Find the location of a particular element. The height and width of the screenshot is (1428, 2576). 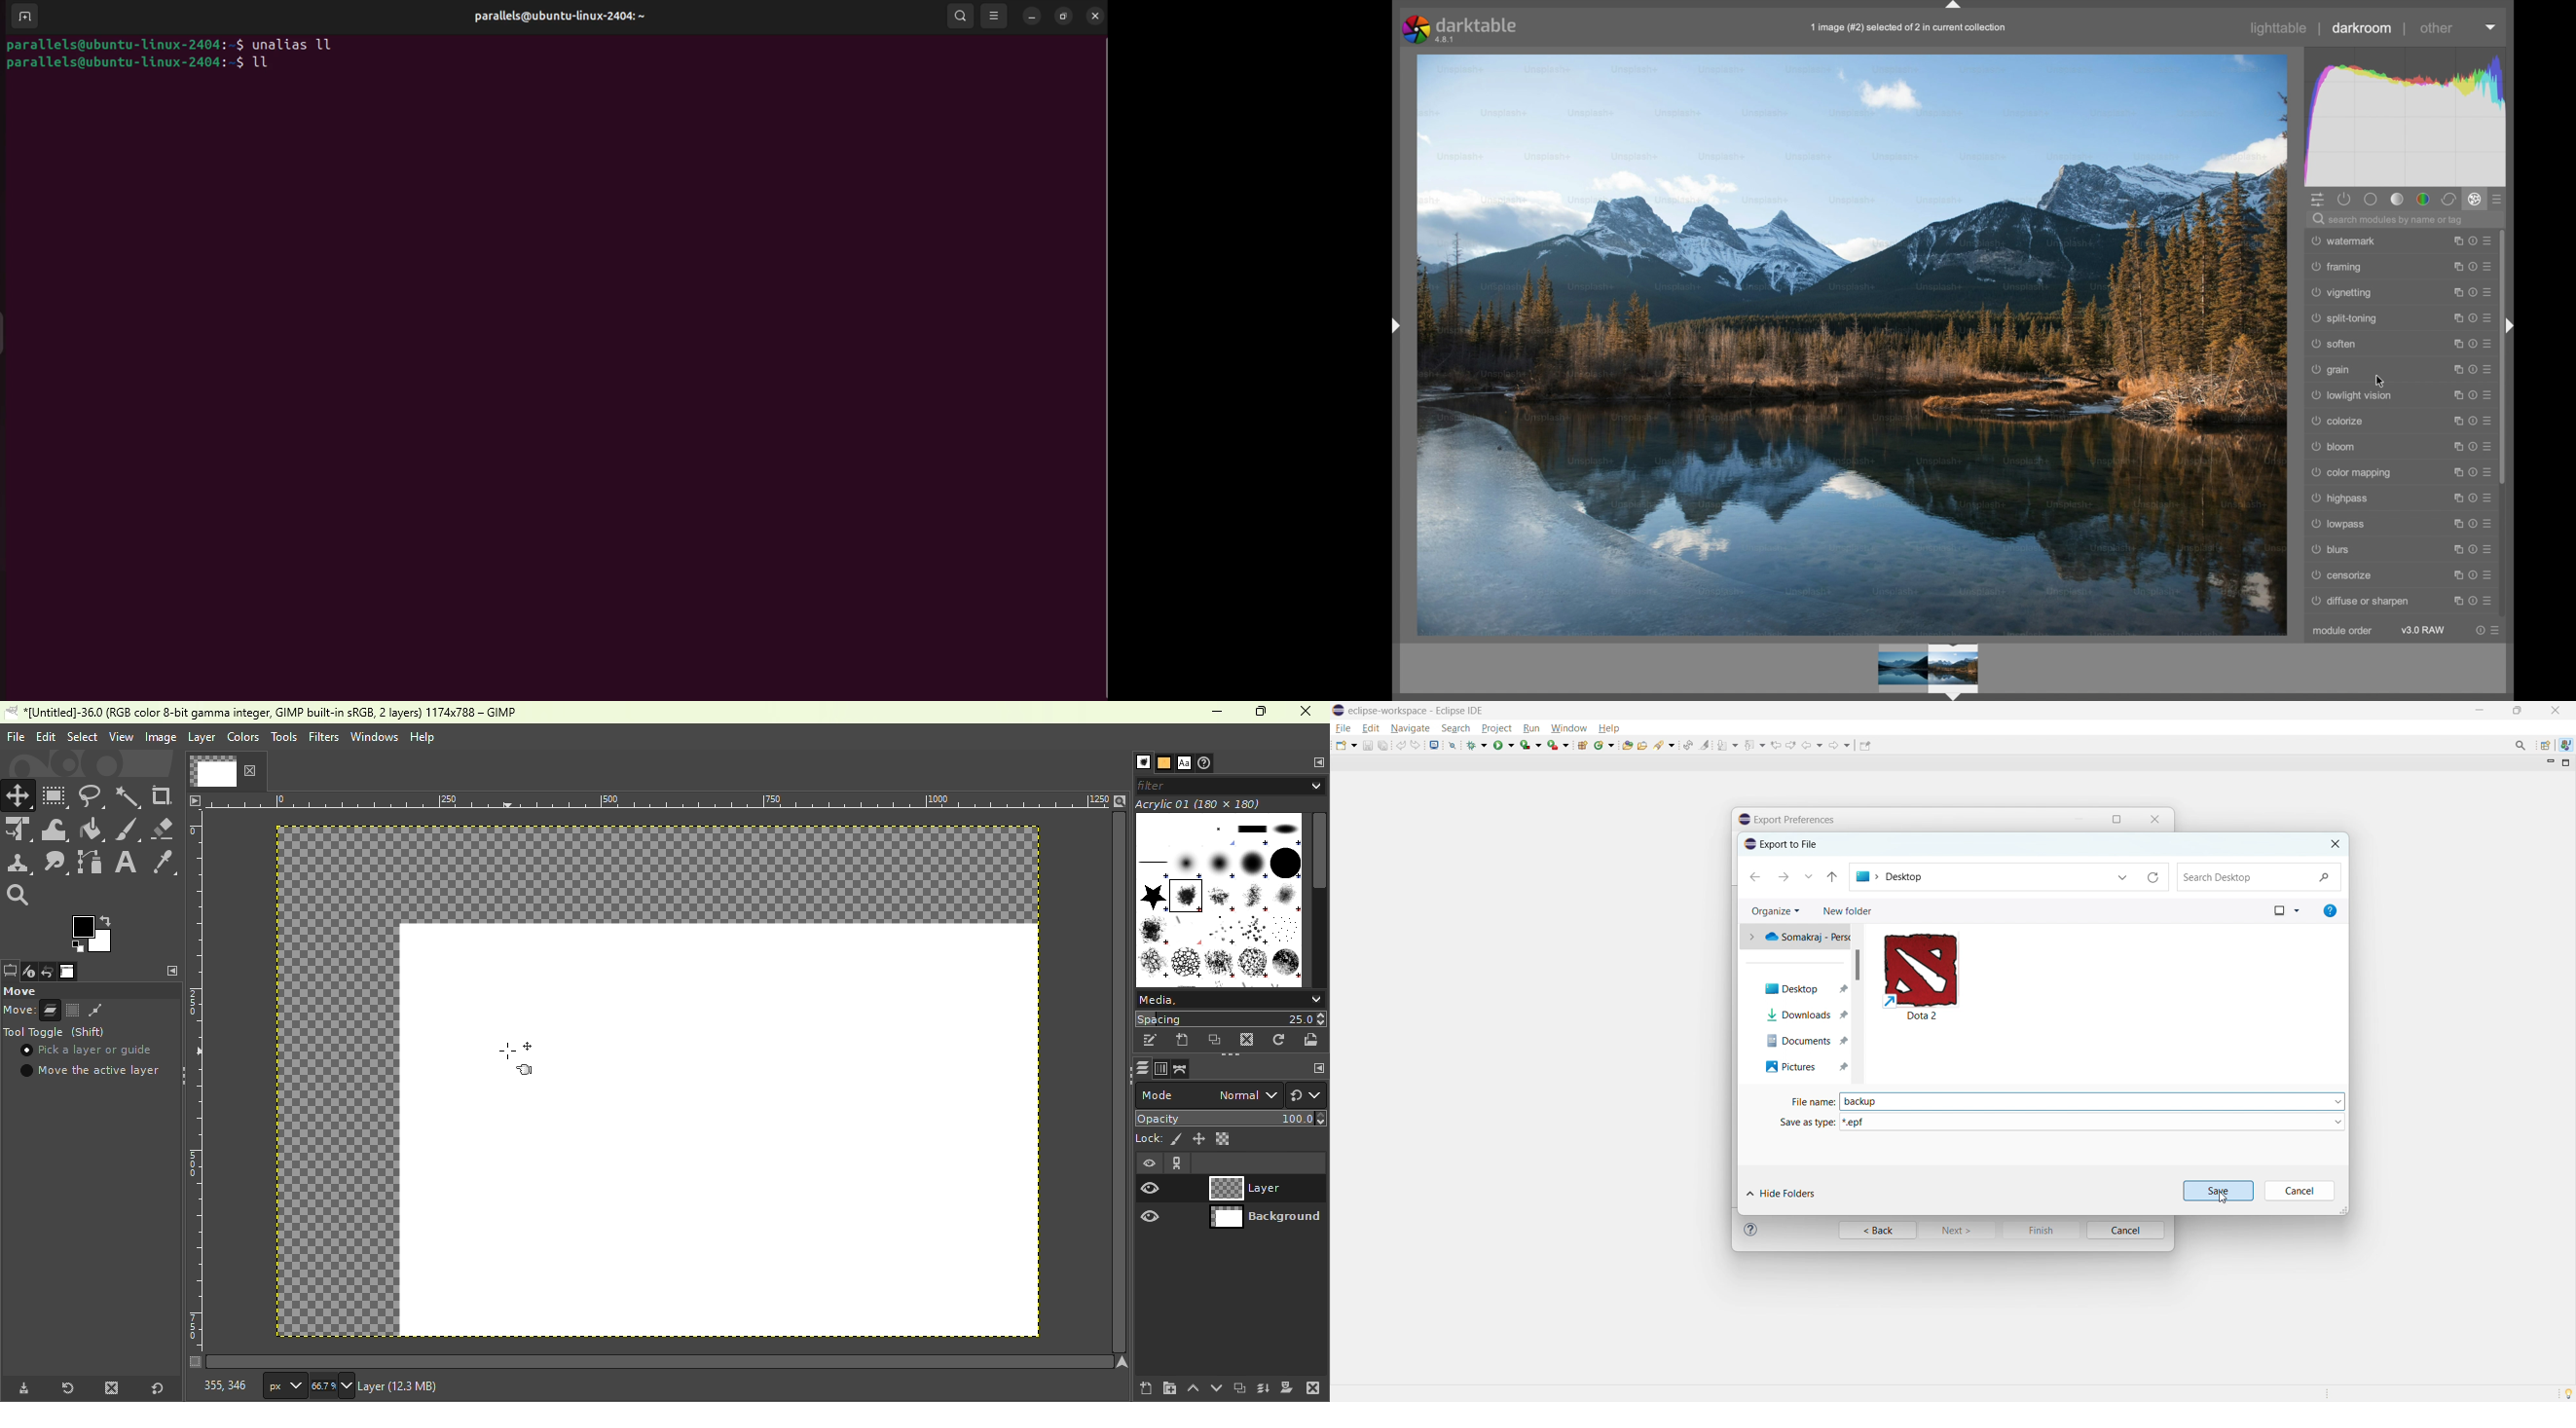

next annotation is located at coordinates (1728, 745).